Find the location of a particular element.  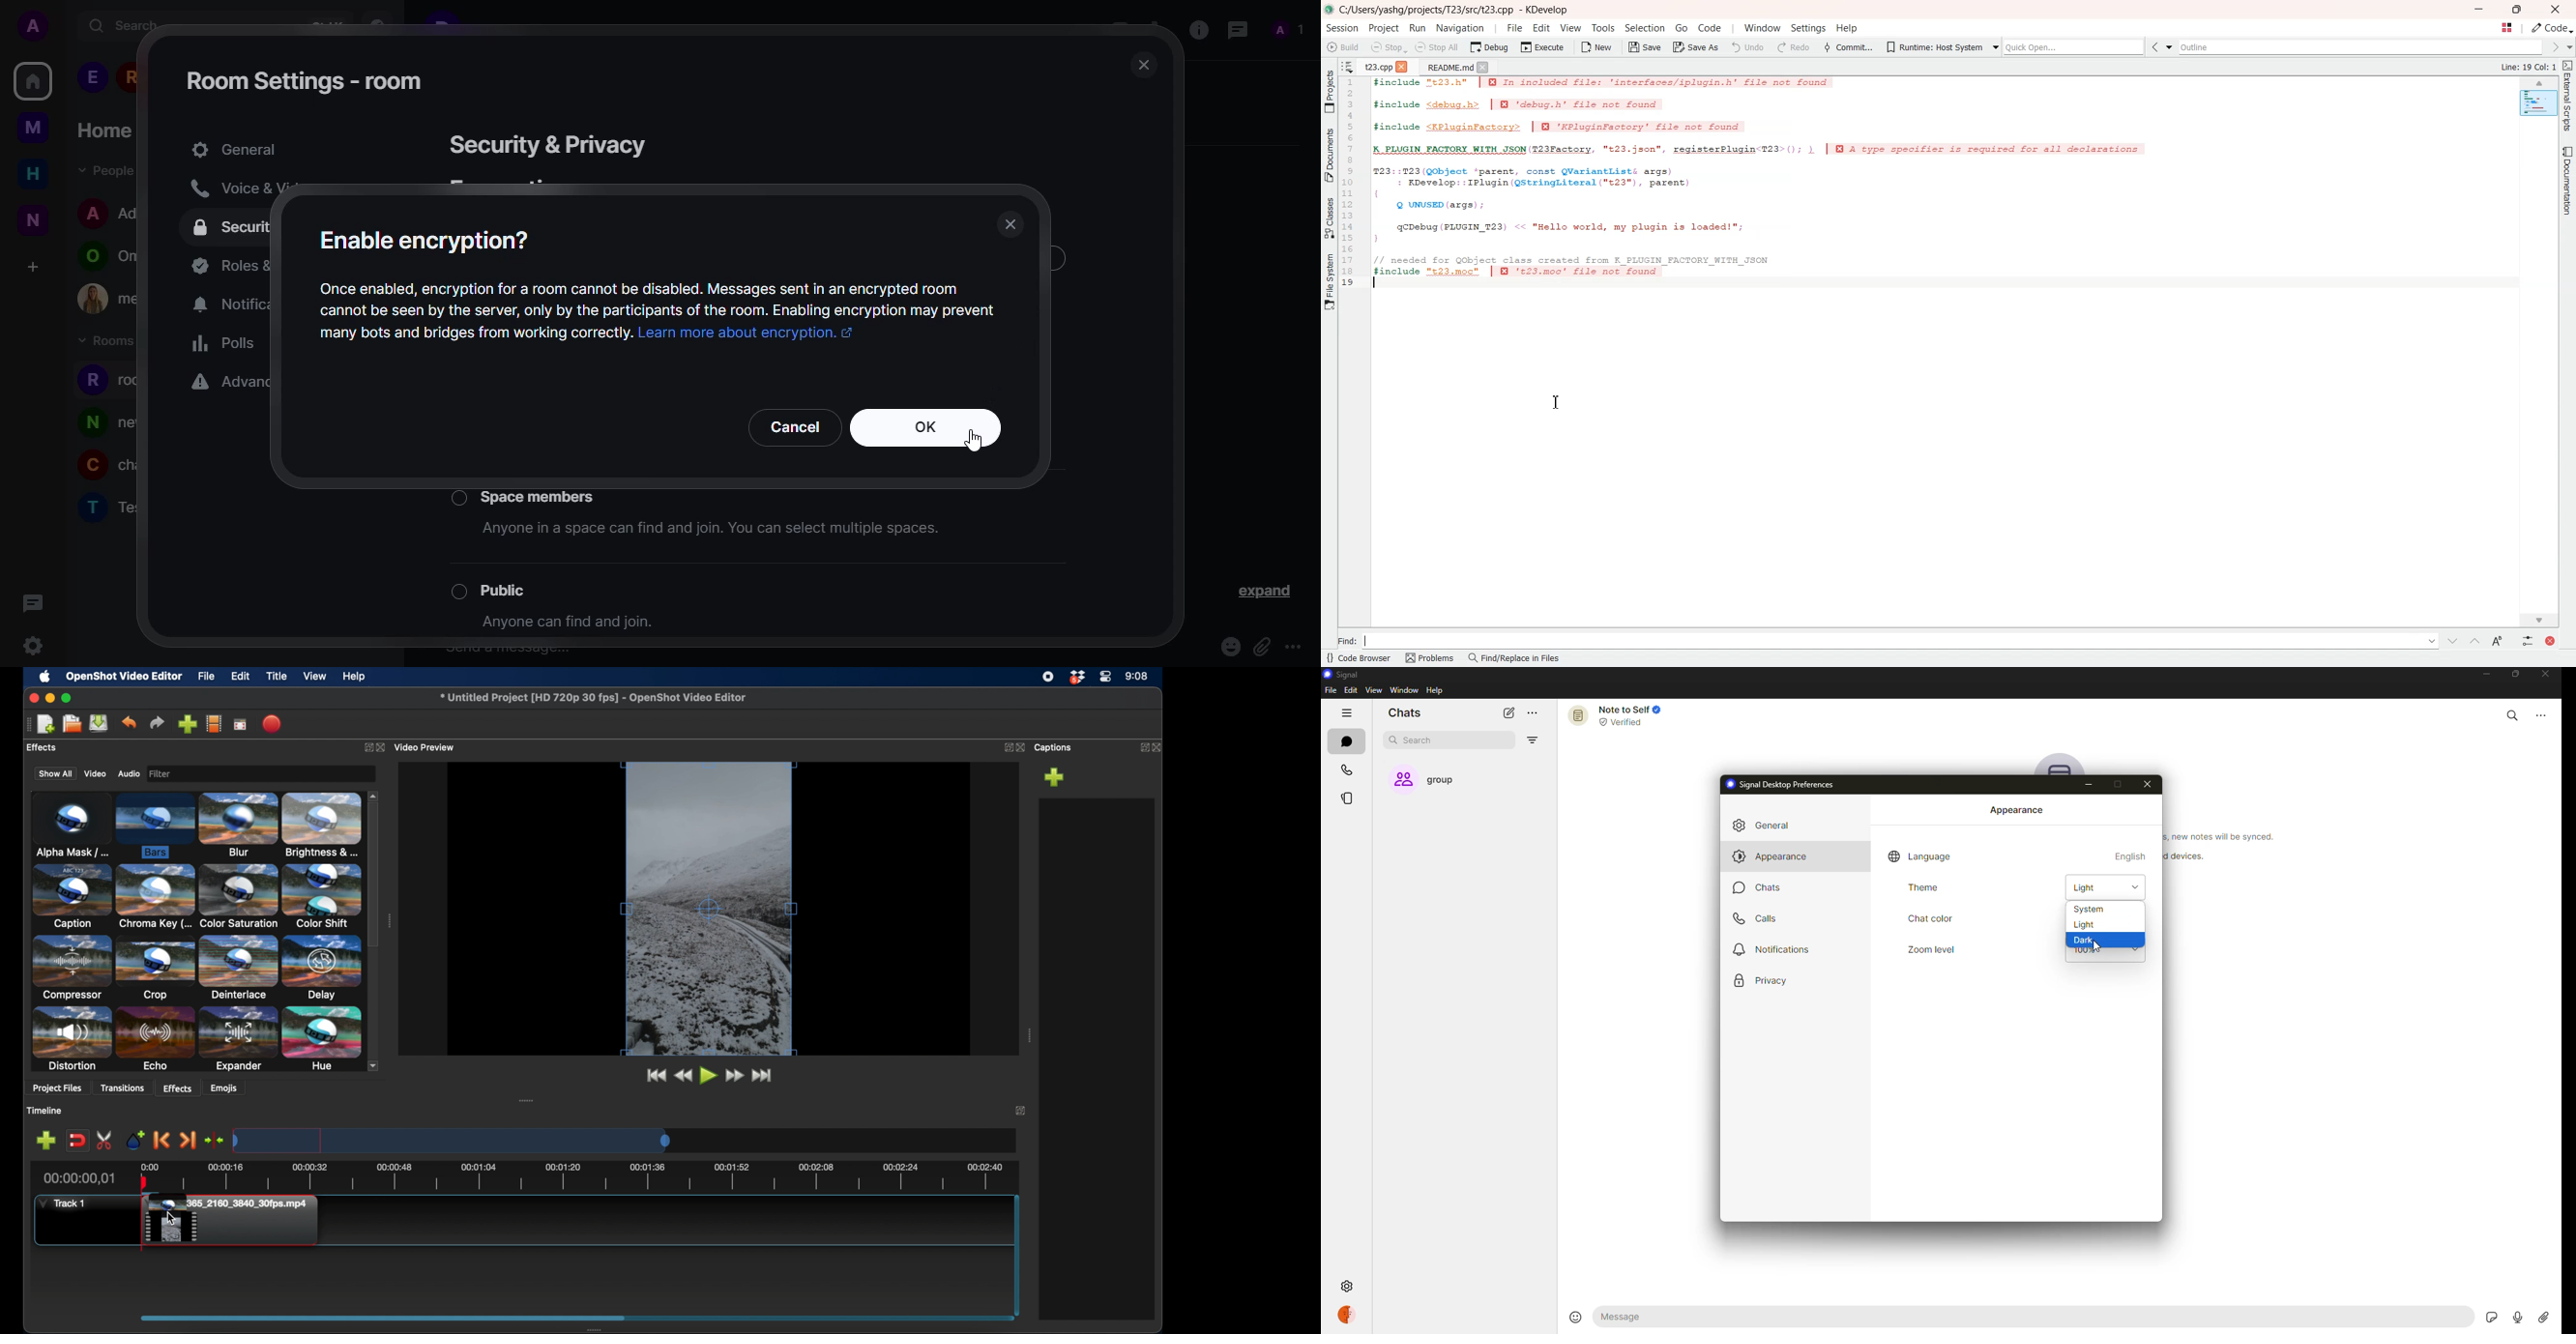

minimize is located at coordinates (2481, 675).